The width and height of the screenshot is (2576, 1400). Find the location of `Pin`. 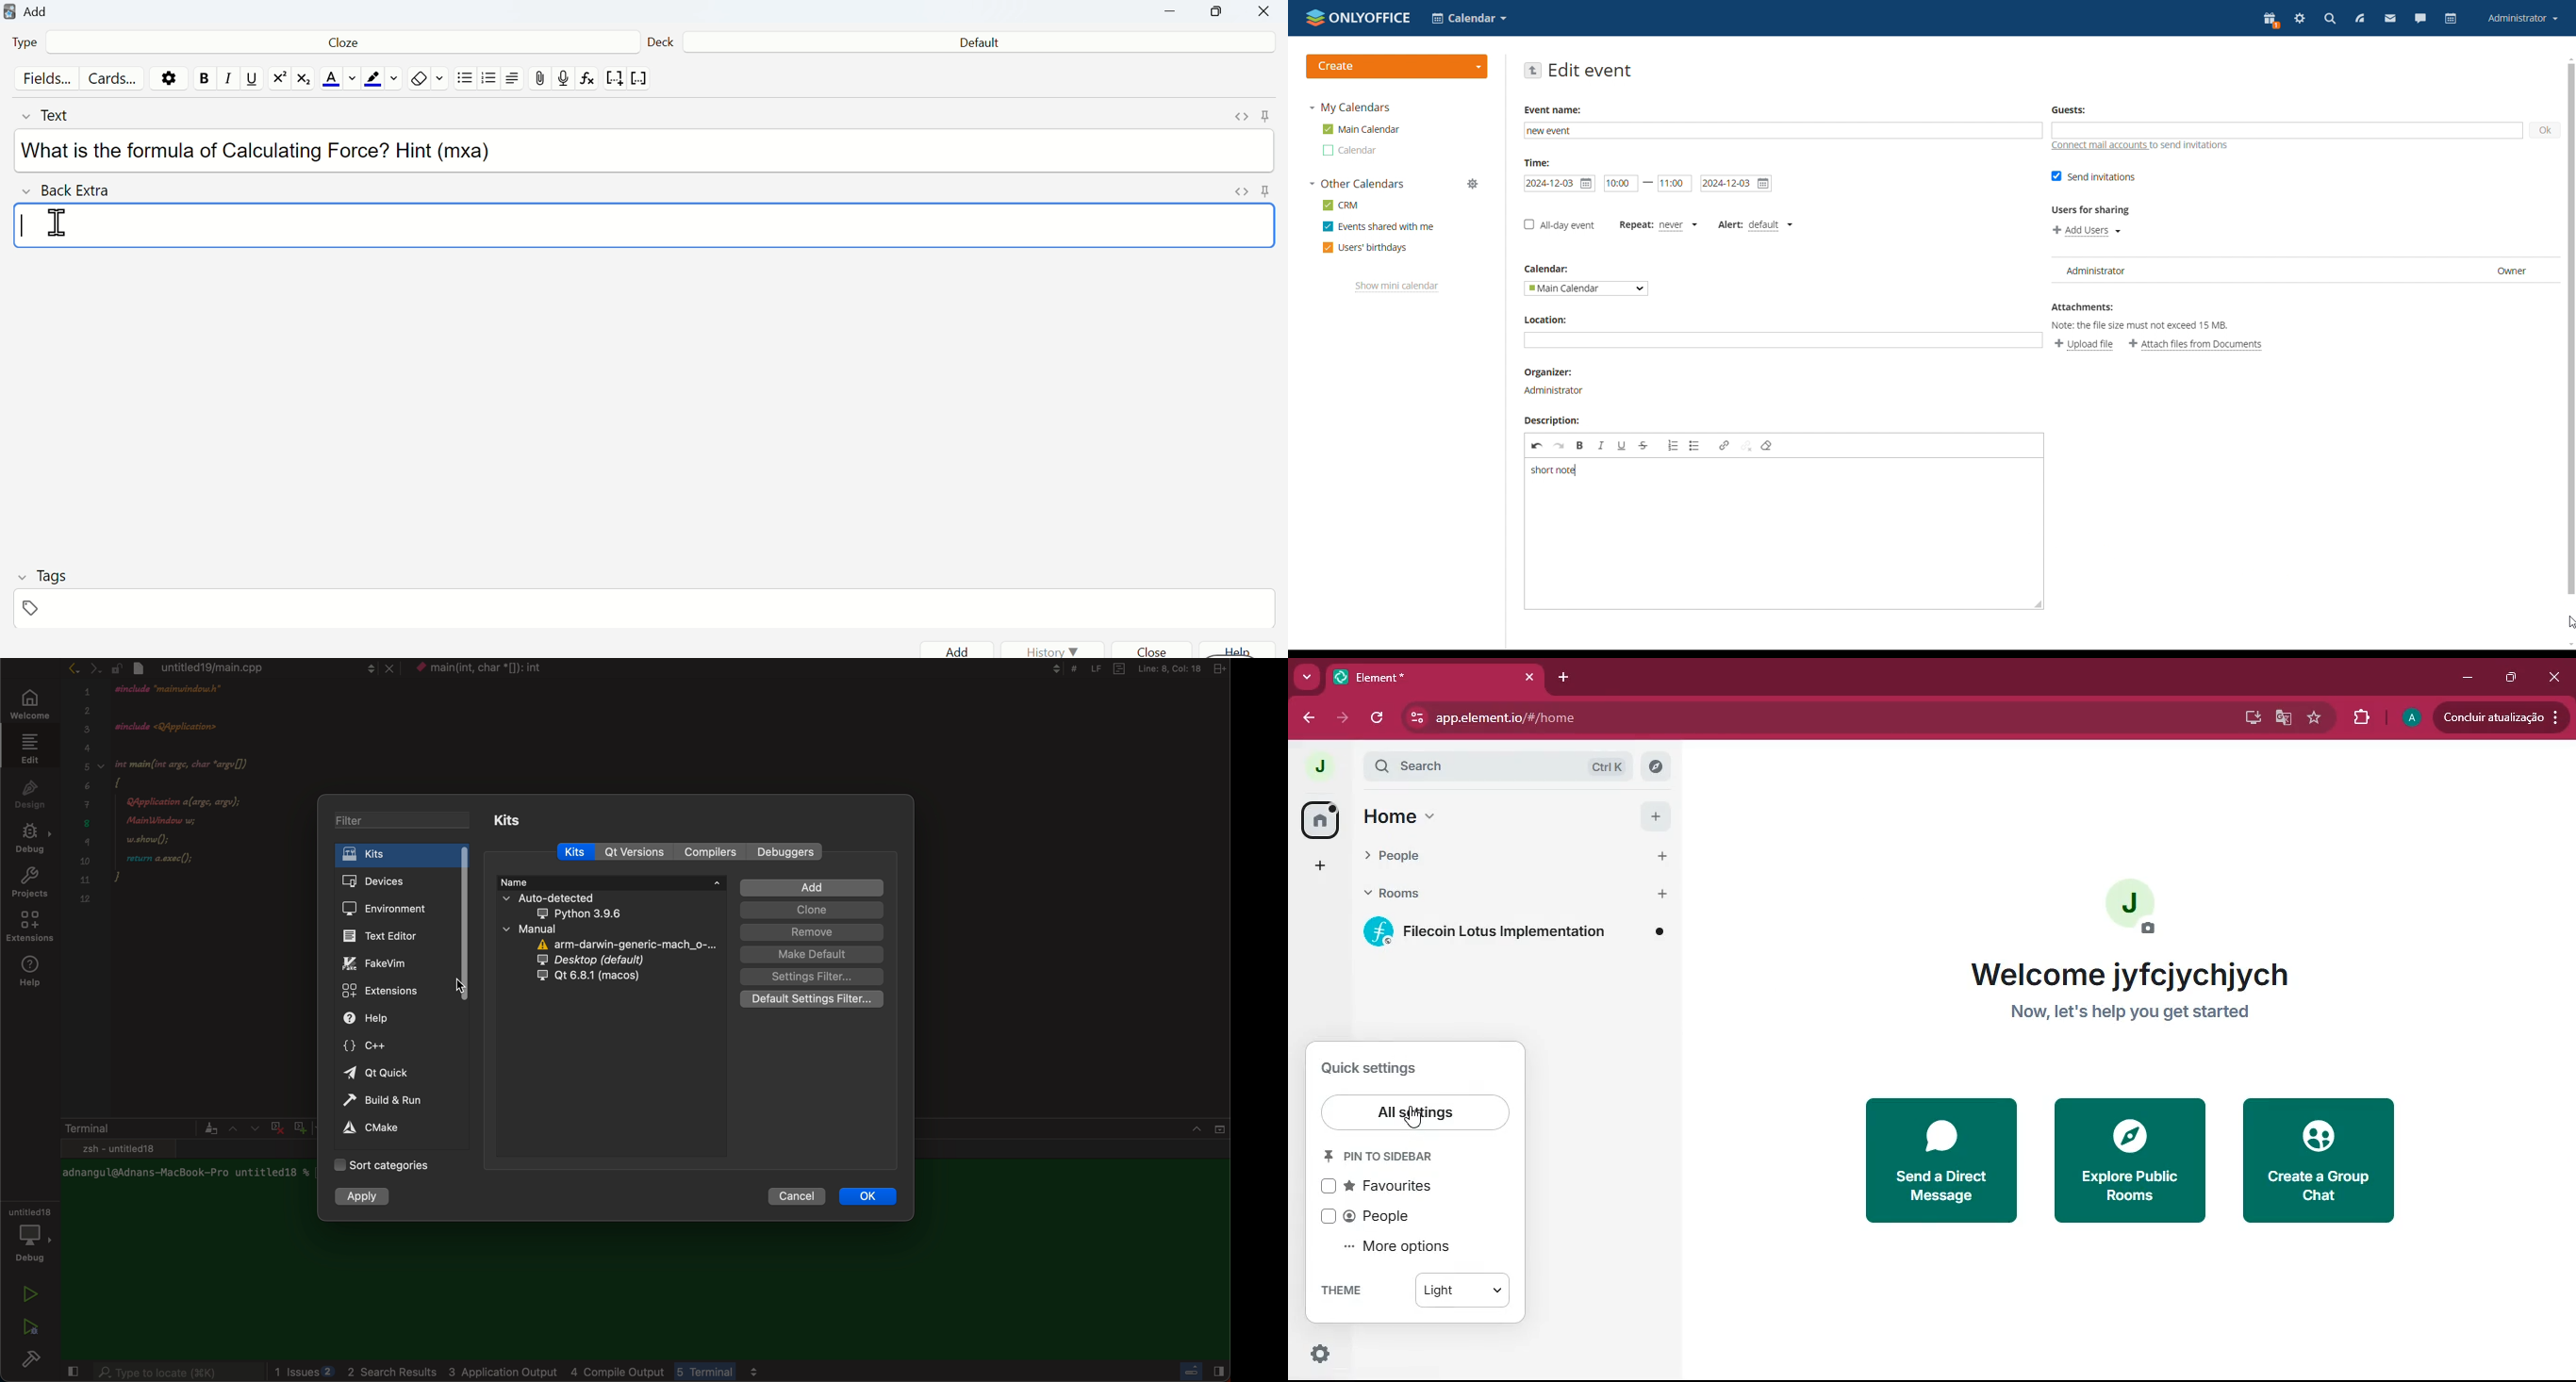

Pin is located at coordinates (1267, 115).